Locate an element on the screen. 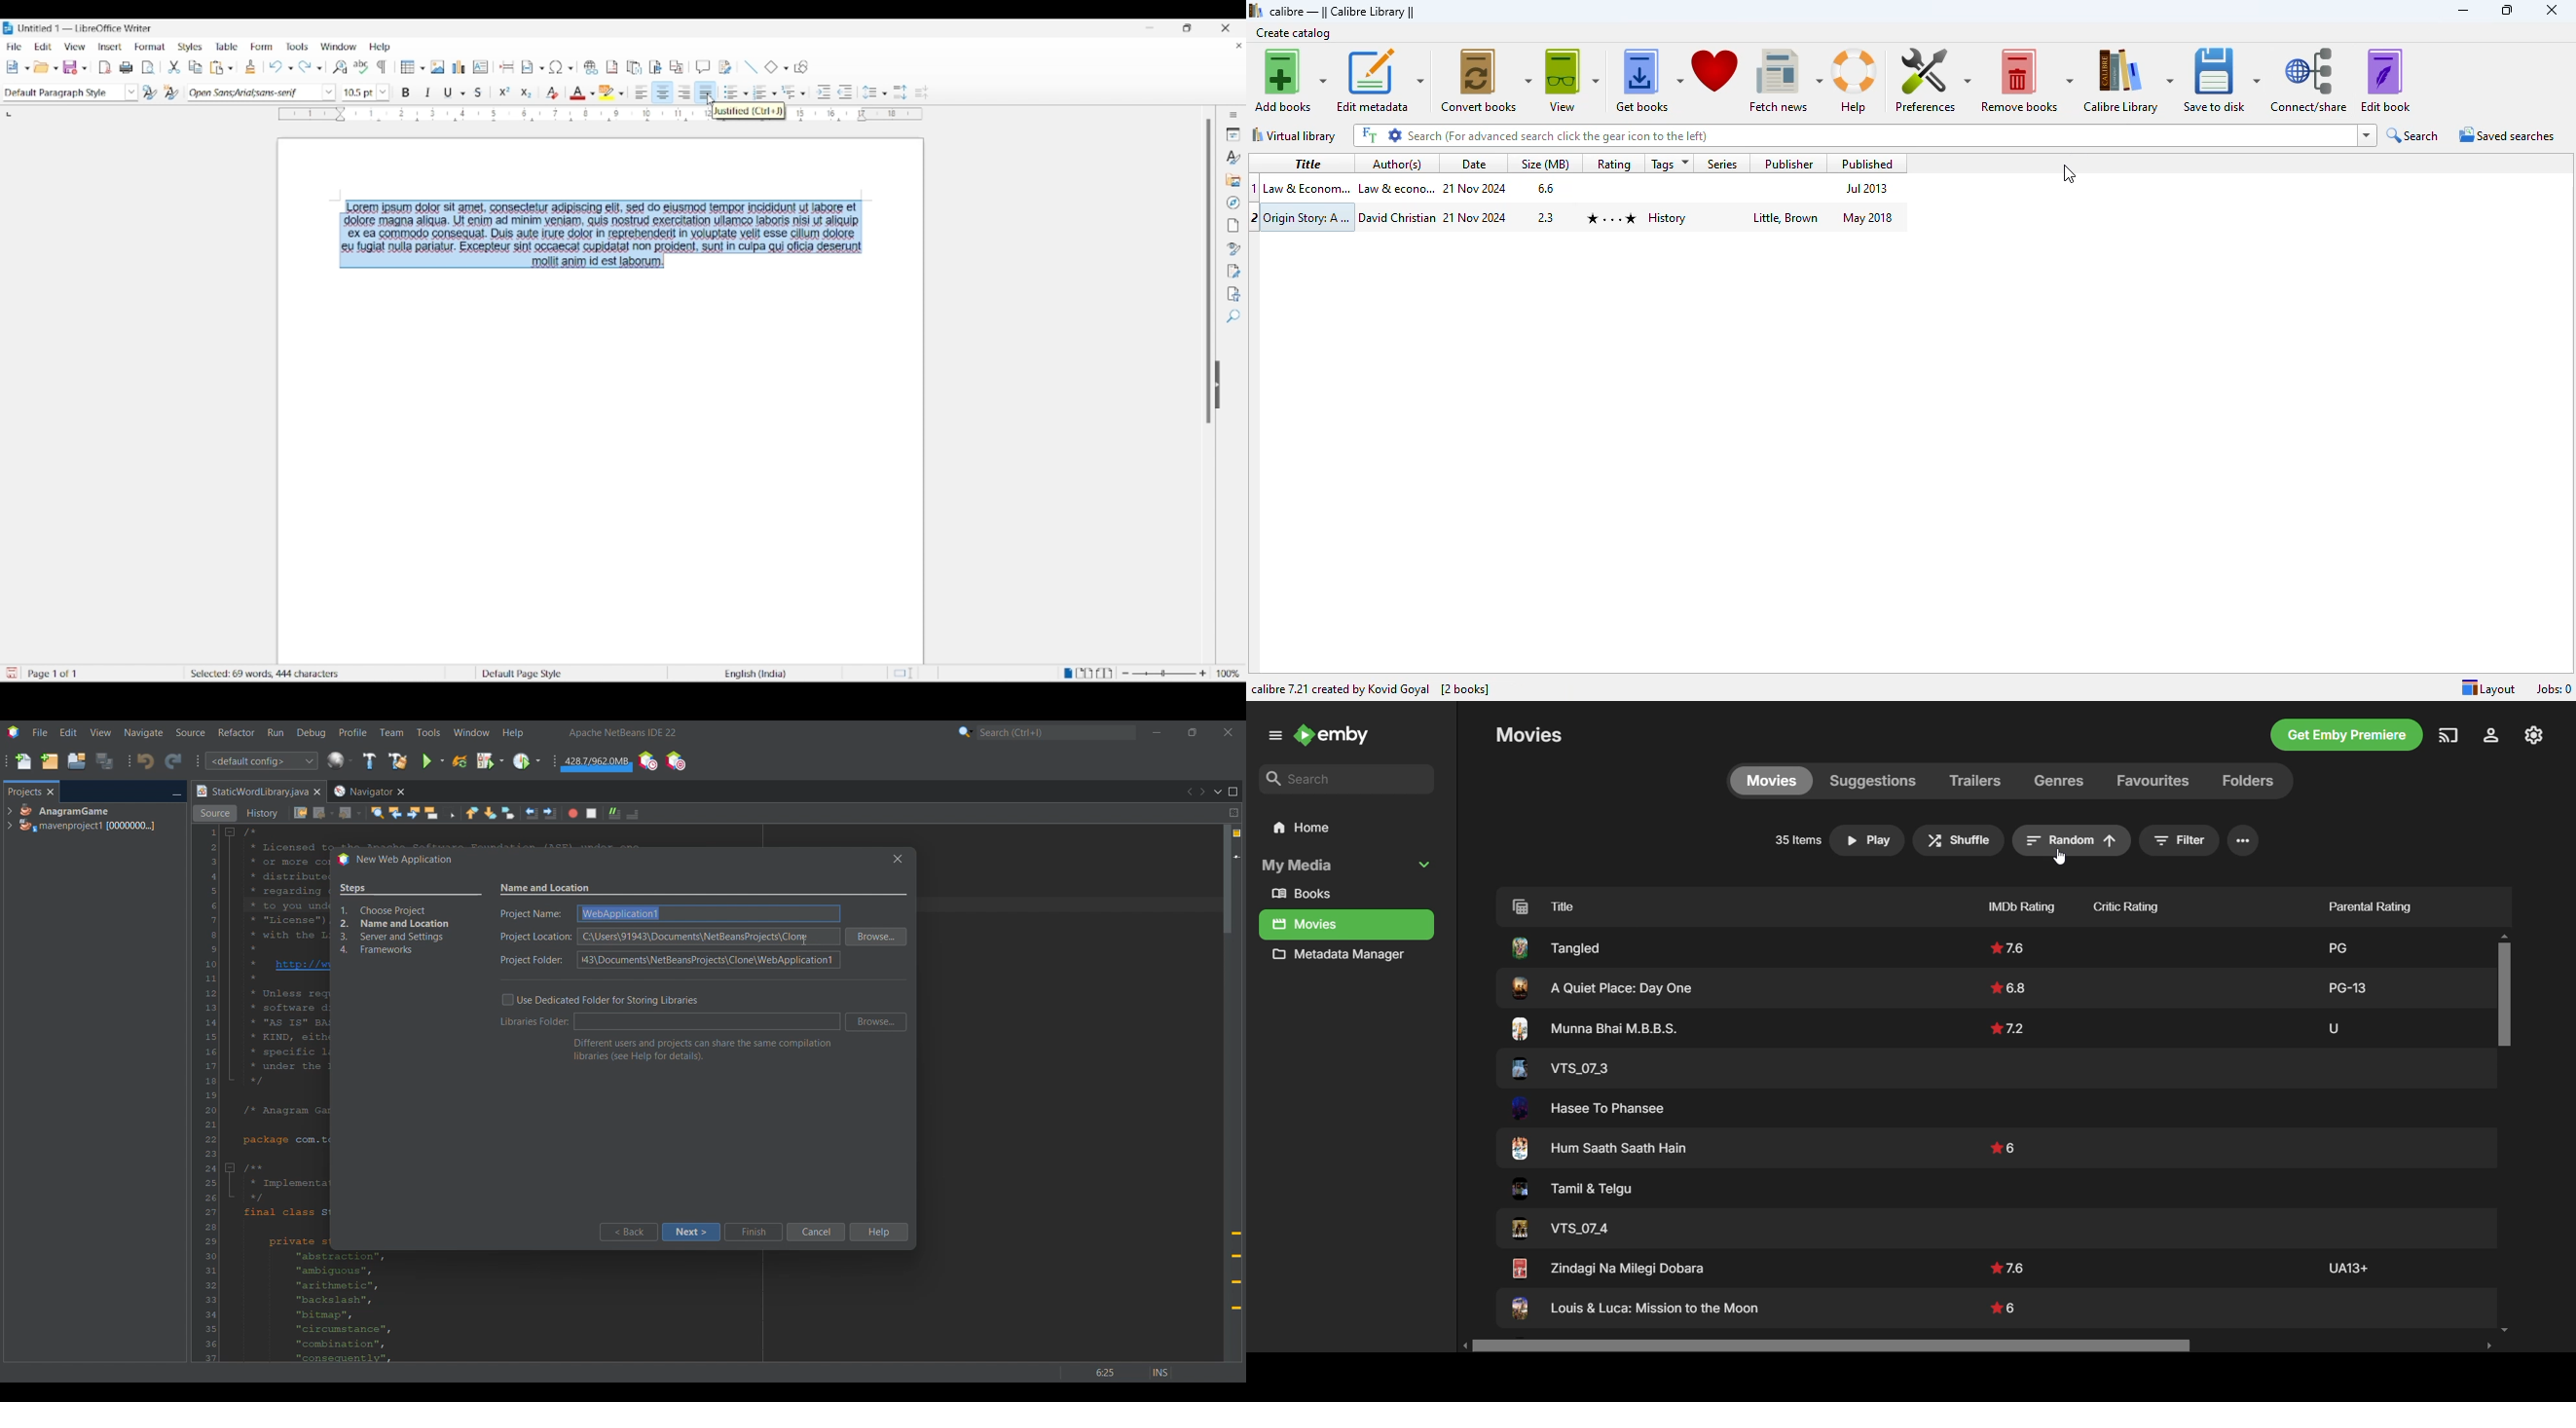 Image resolution: width=2576 pixels, height=1428 pixels. Current Movies Sort order is located at coordinates (2070, 841).